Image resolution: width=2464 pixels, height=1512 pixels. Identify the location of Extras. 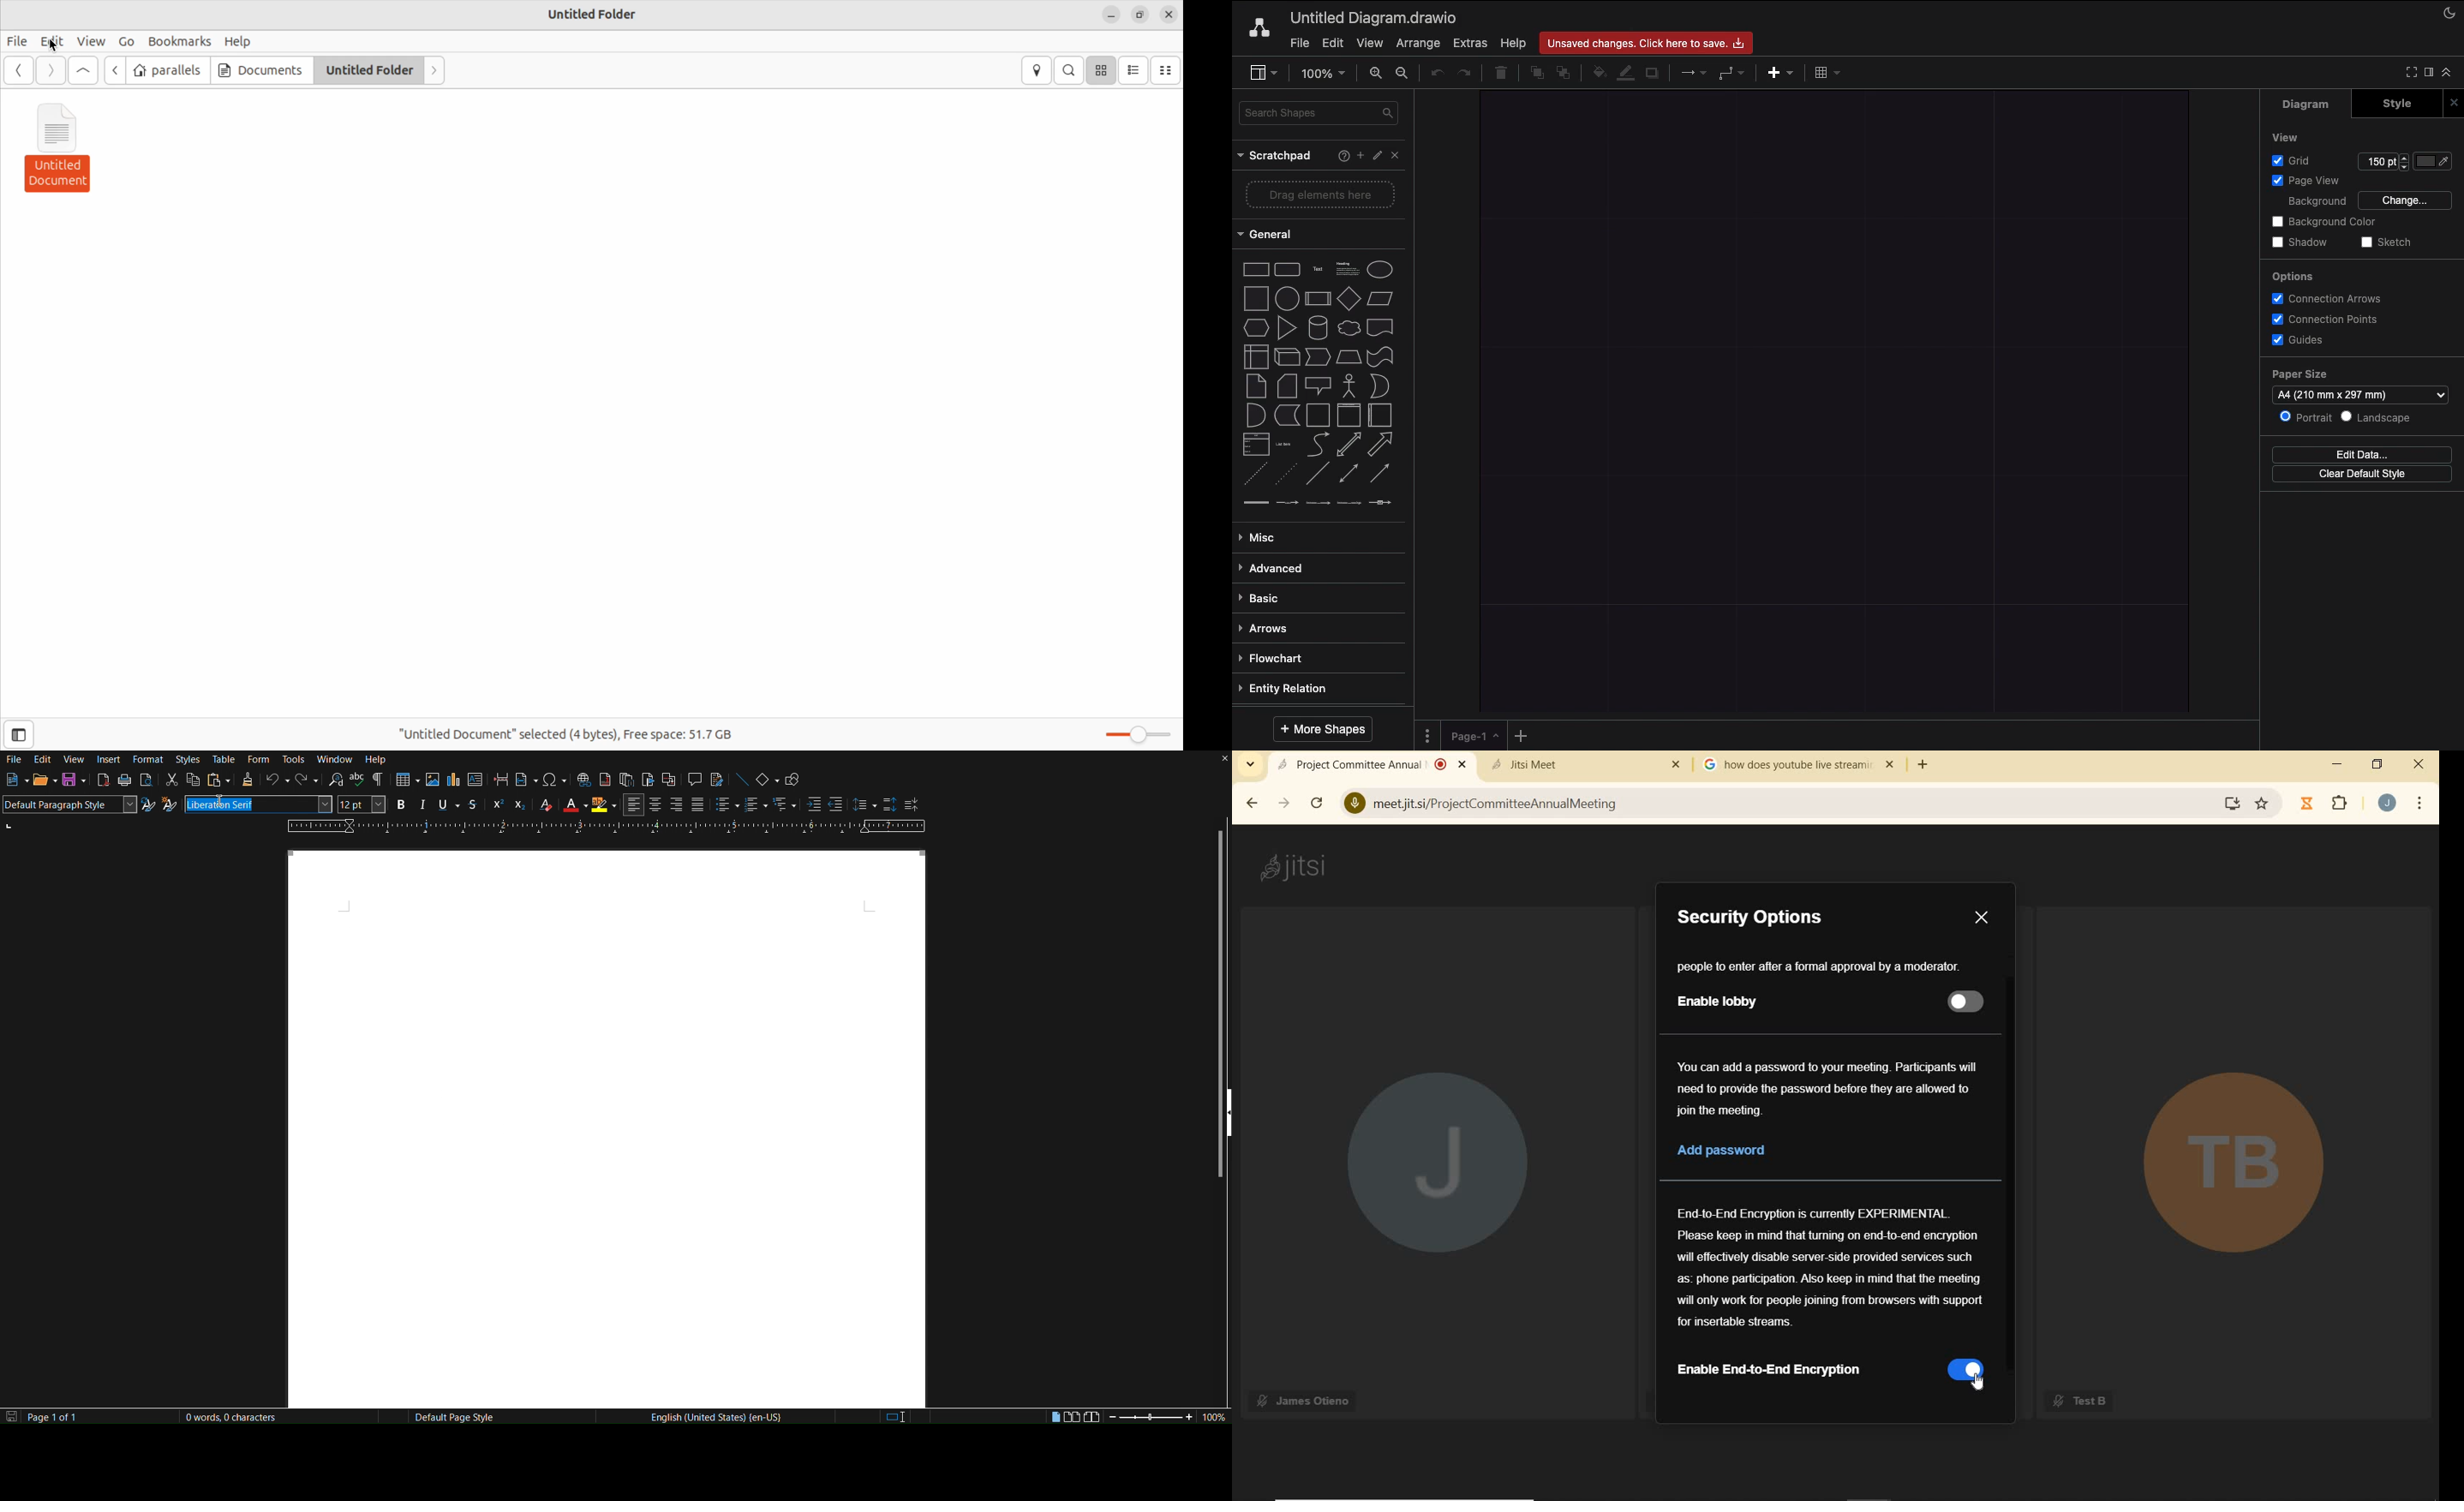
(1472, 43).